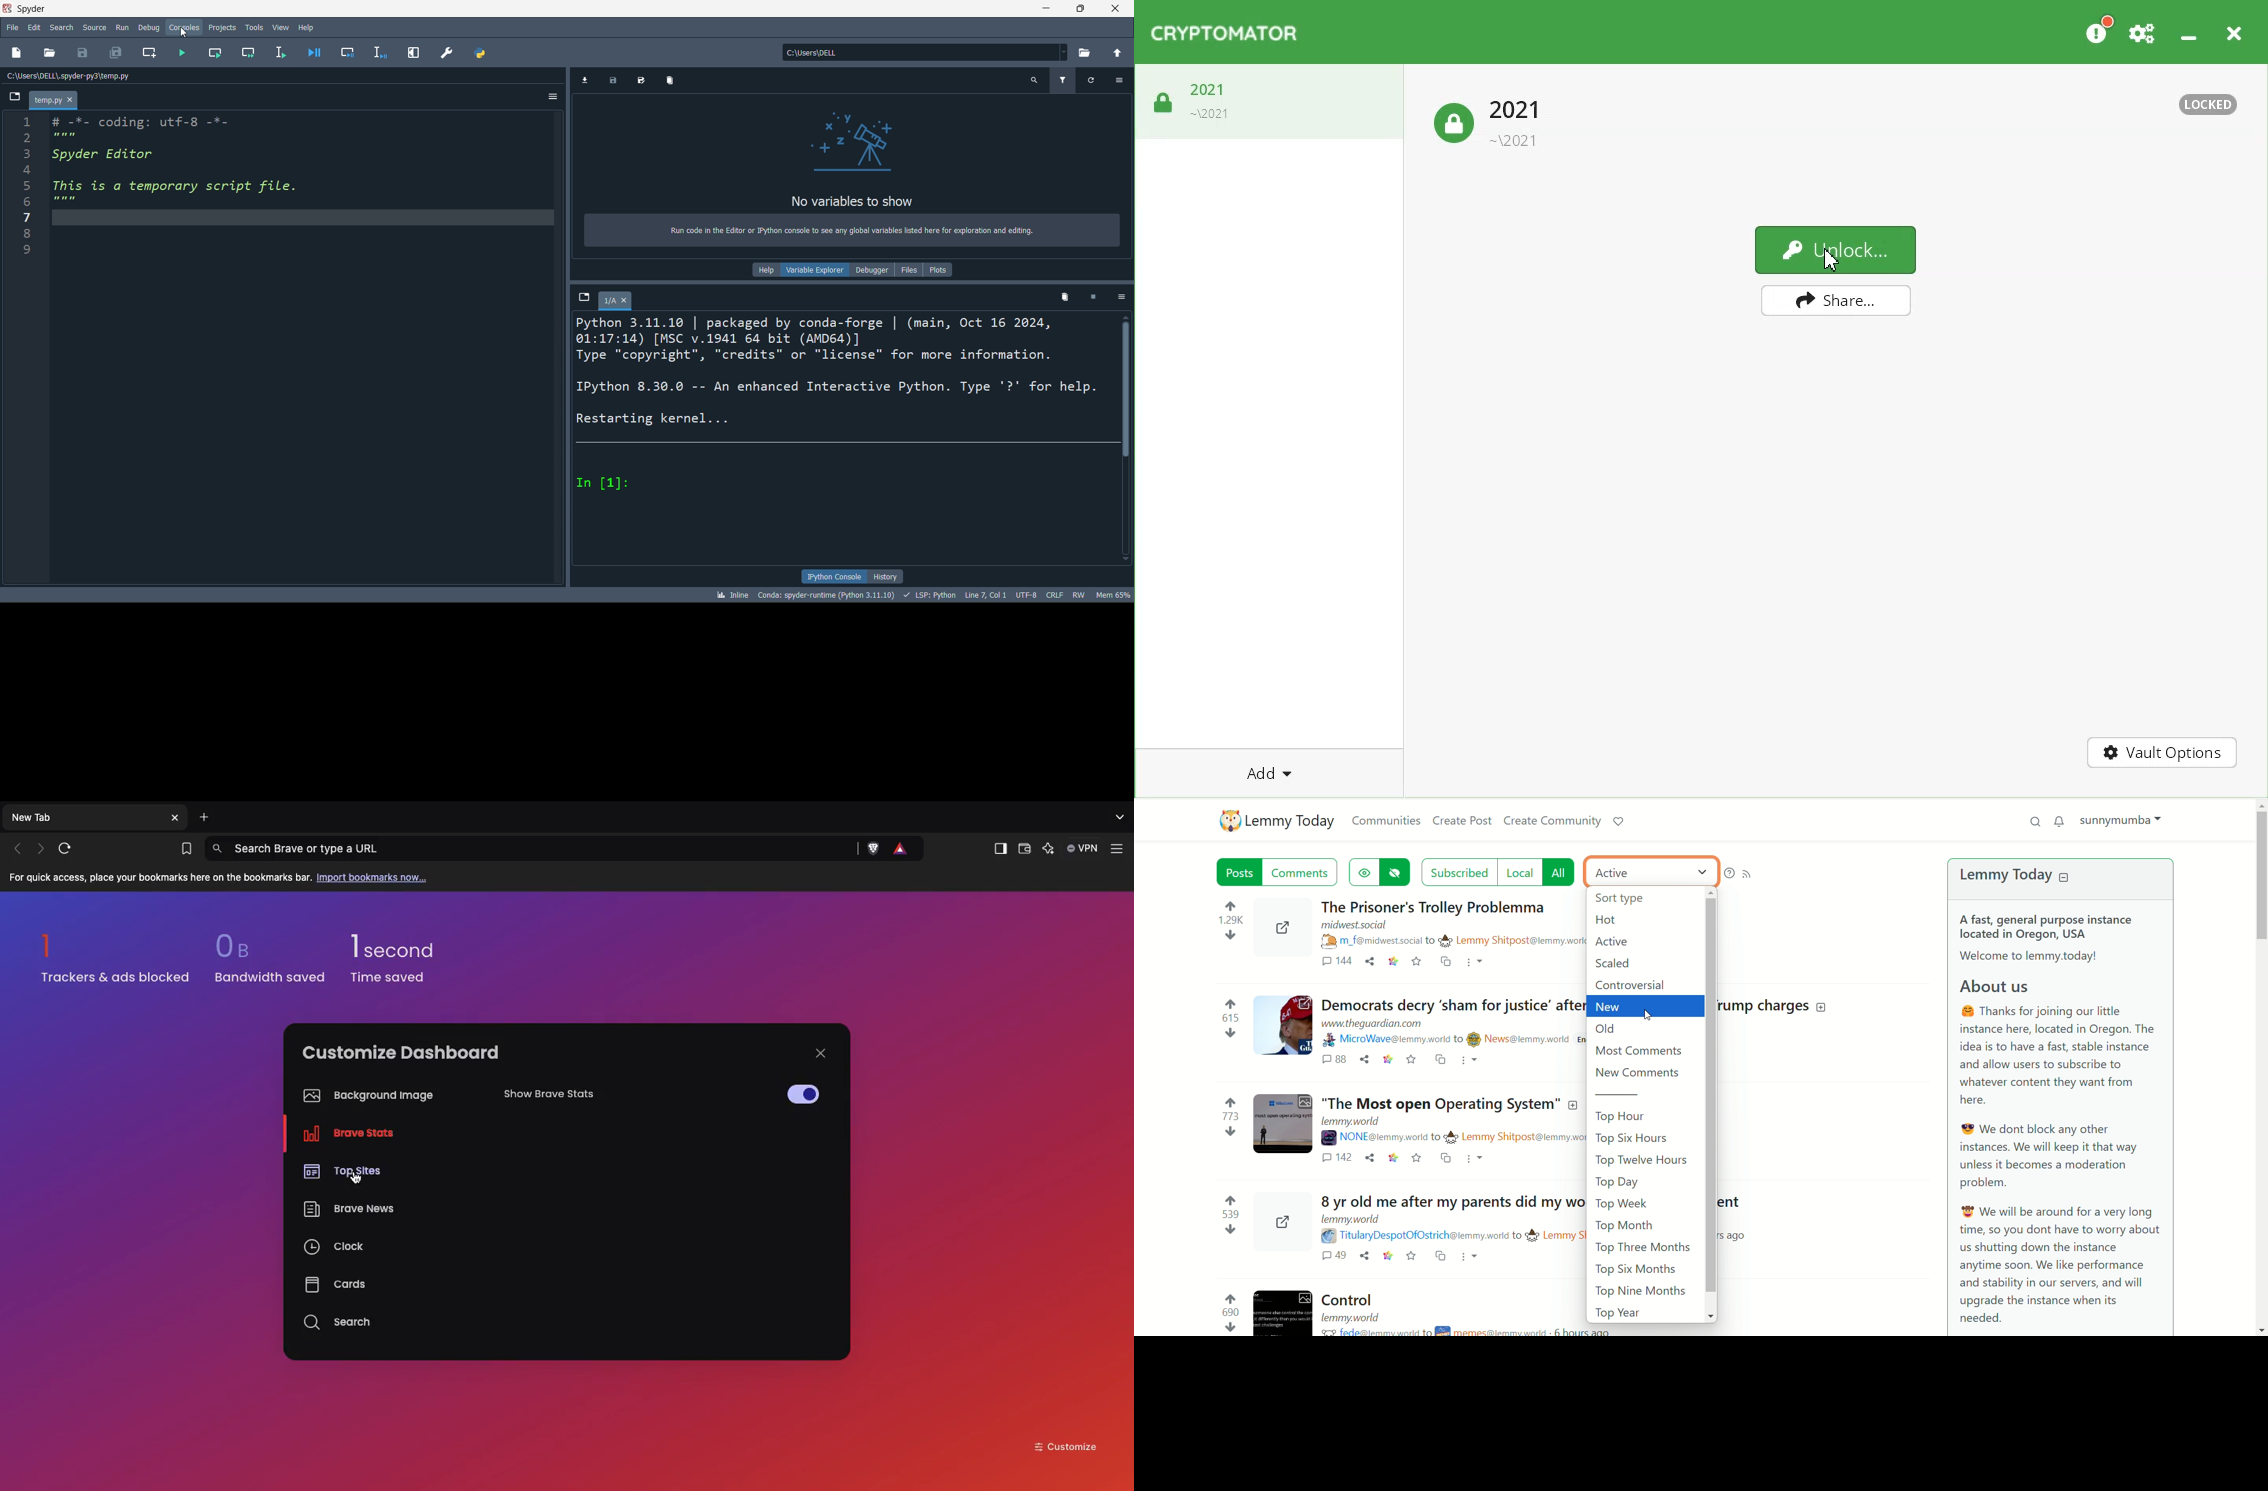 The image size is (2268, 1512). Describe the element at coordinates (335, 1284) in the screenshot. I see `Cards` at that location.